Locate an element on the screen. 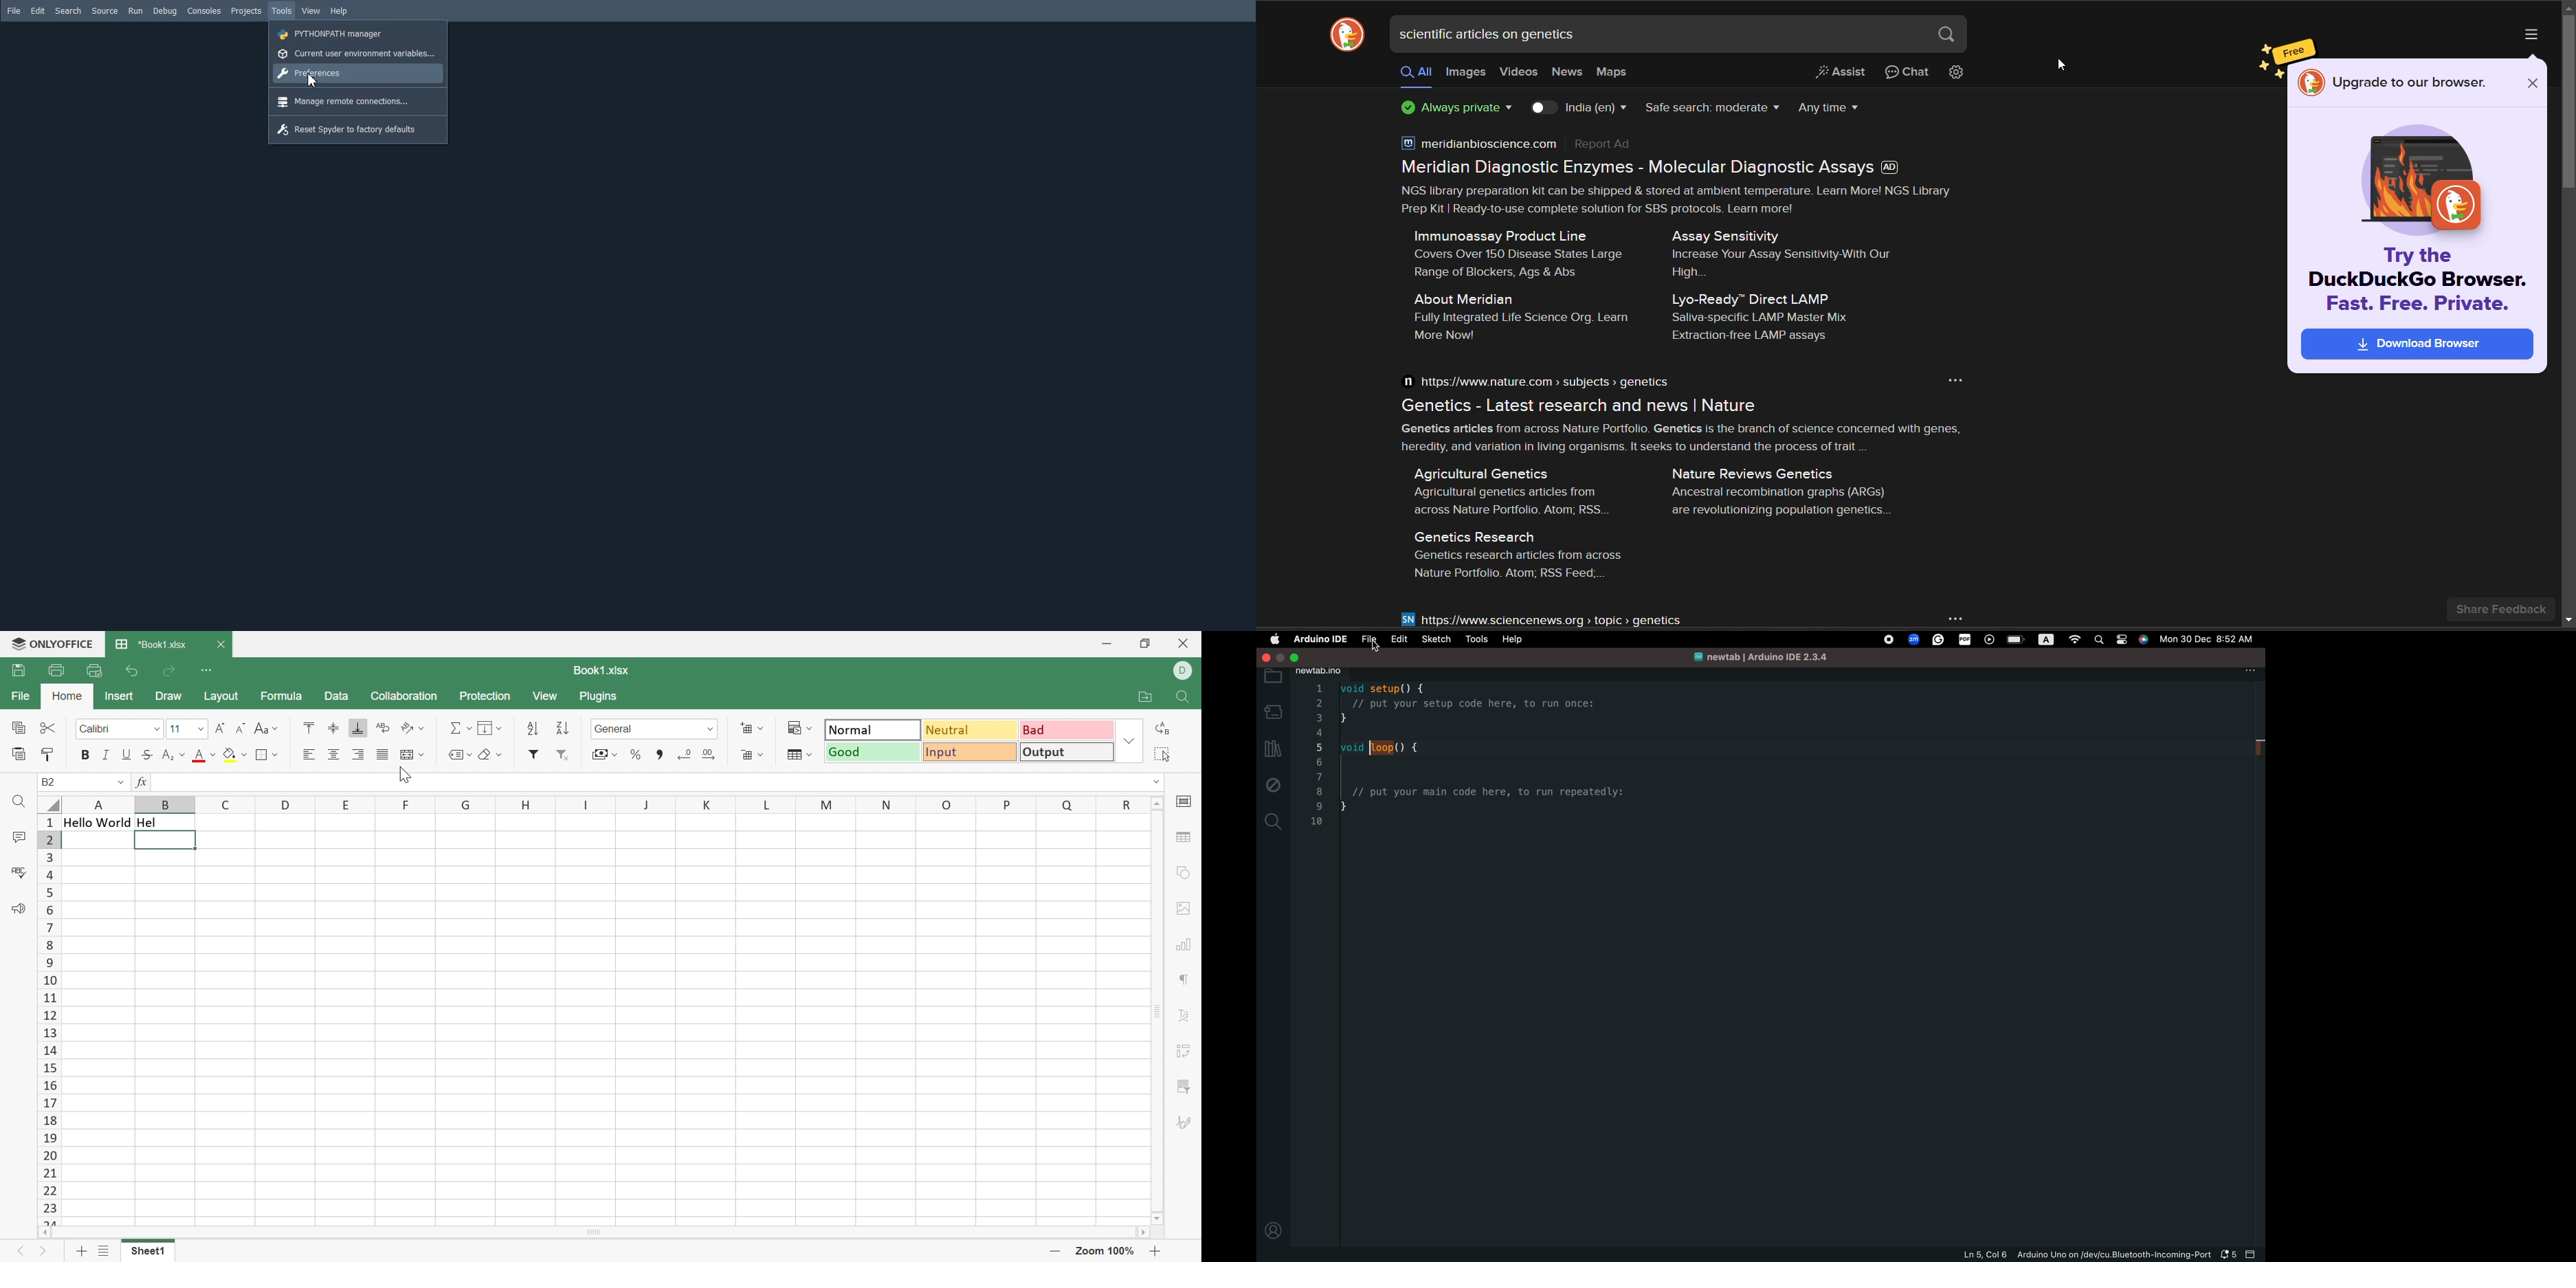 Image resolution: width=2576 pixels, height=1288 pixels. Hello world is located at coordinates (97, 823).